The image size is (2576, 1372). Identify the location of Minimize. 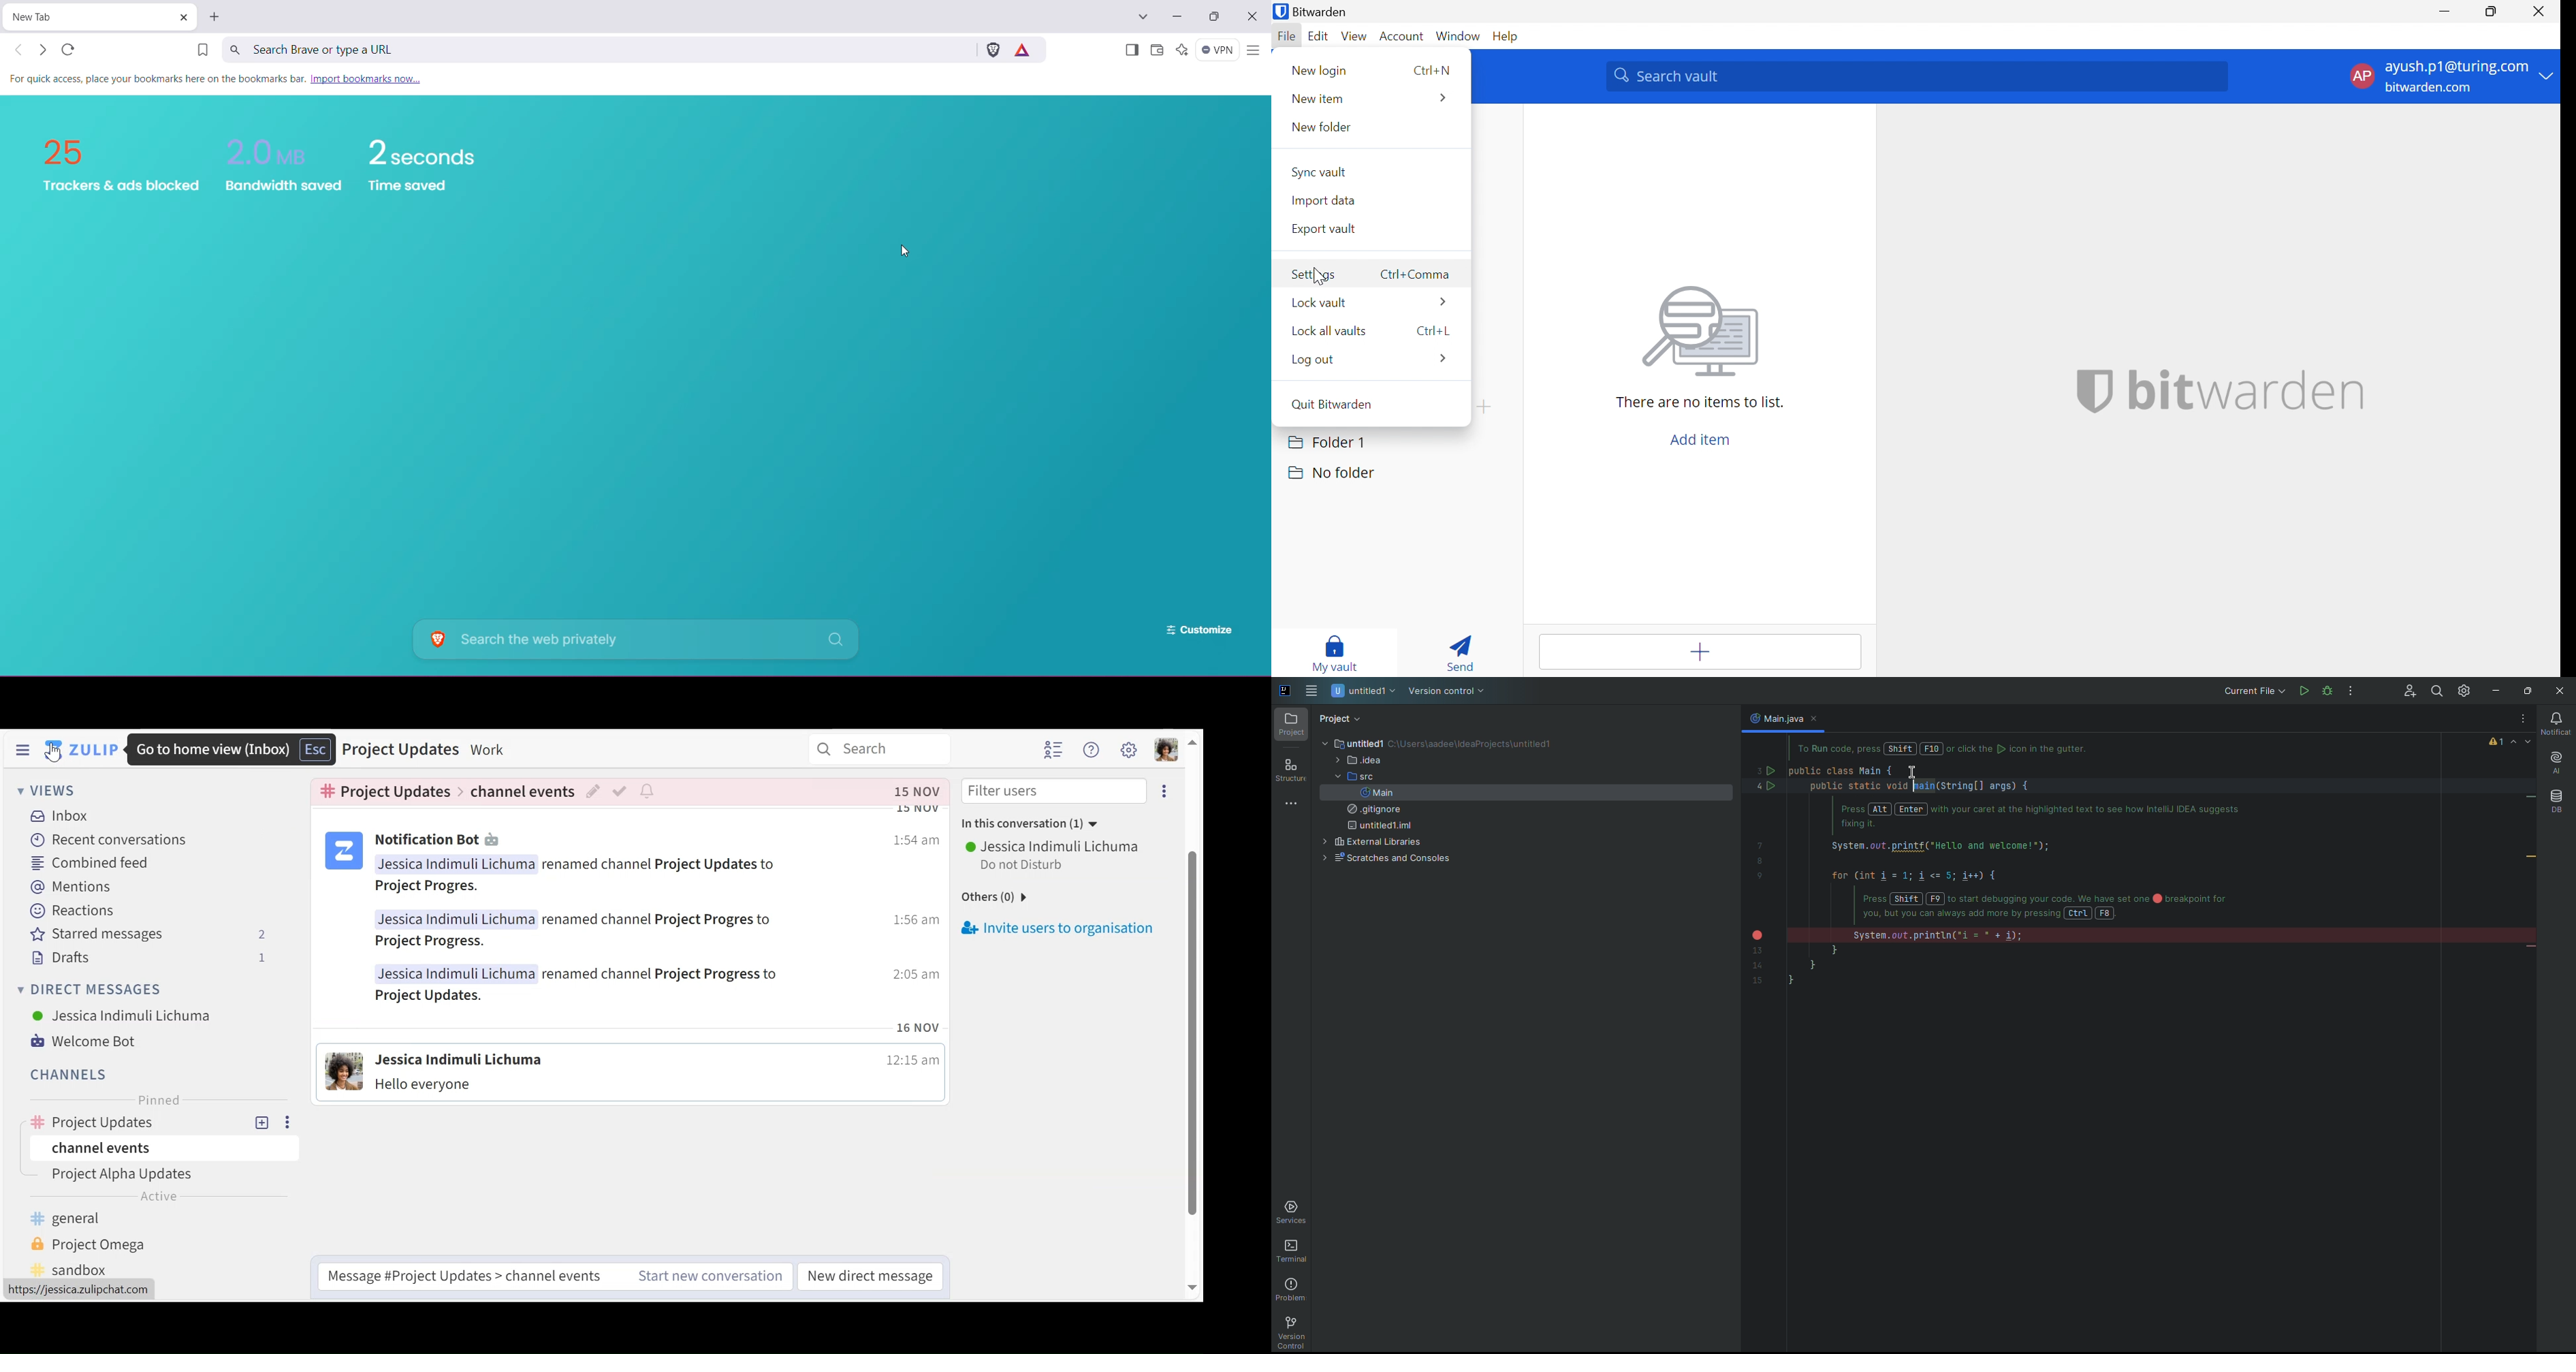
(2445, 10).